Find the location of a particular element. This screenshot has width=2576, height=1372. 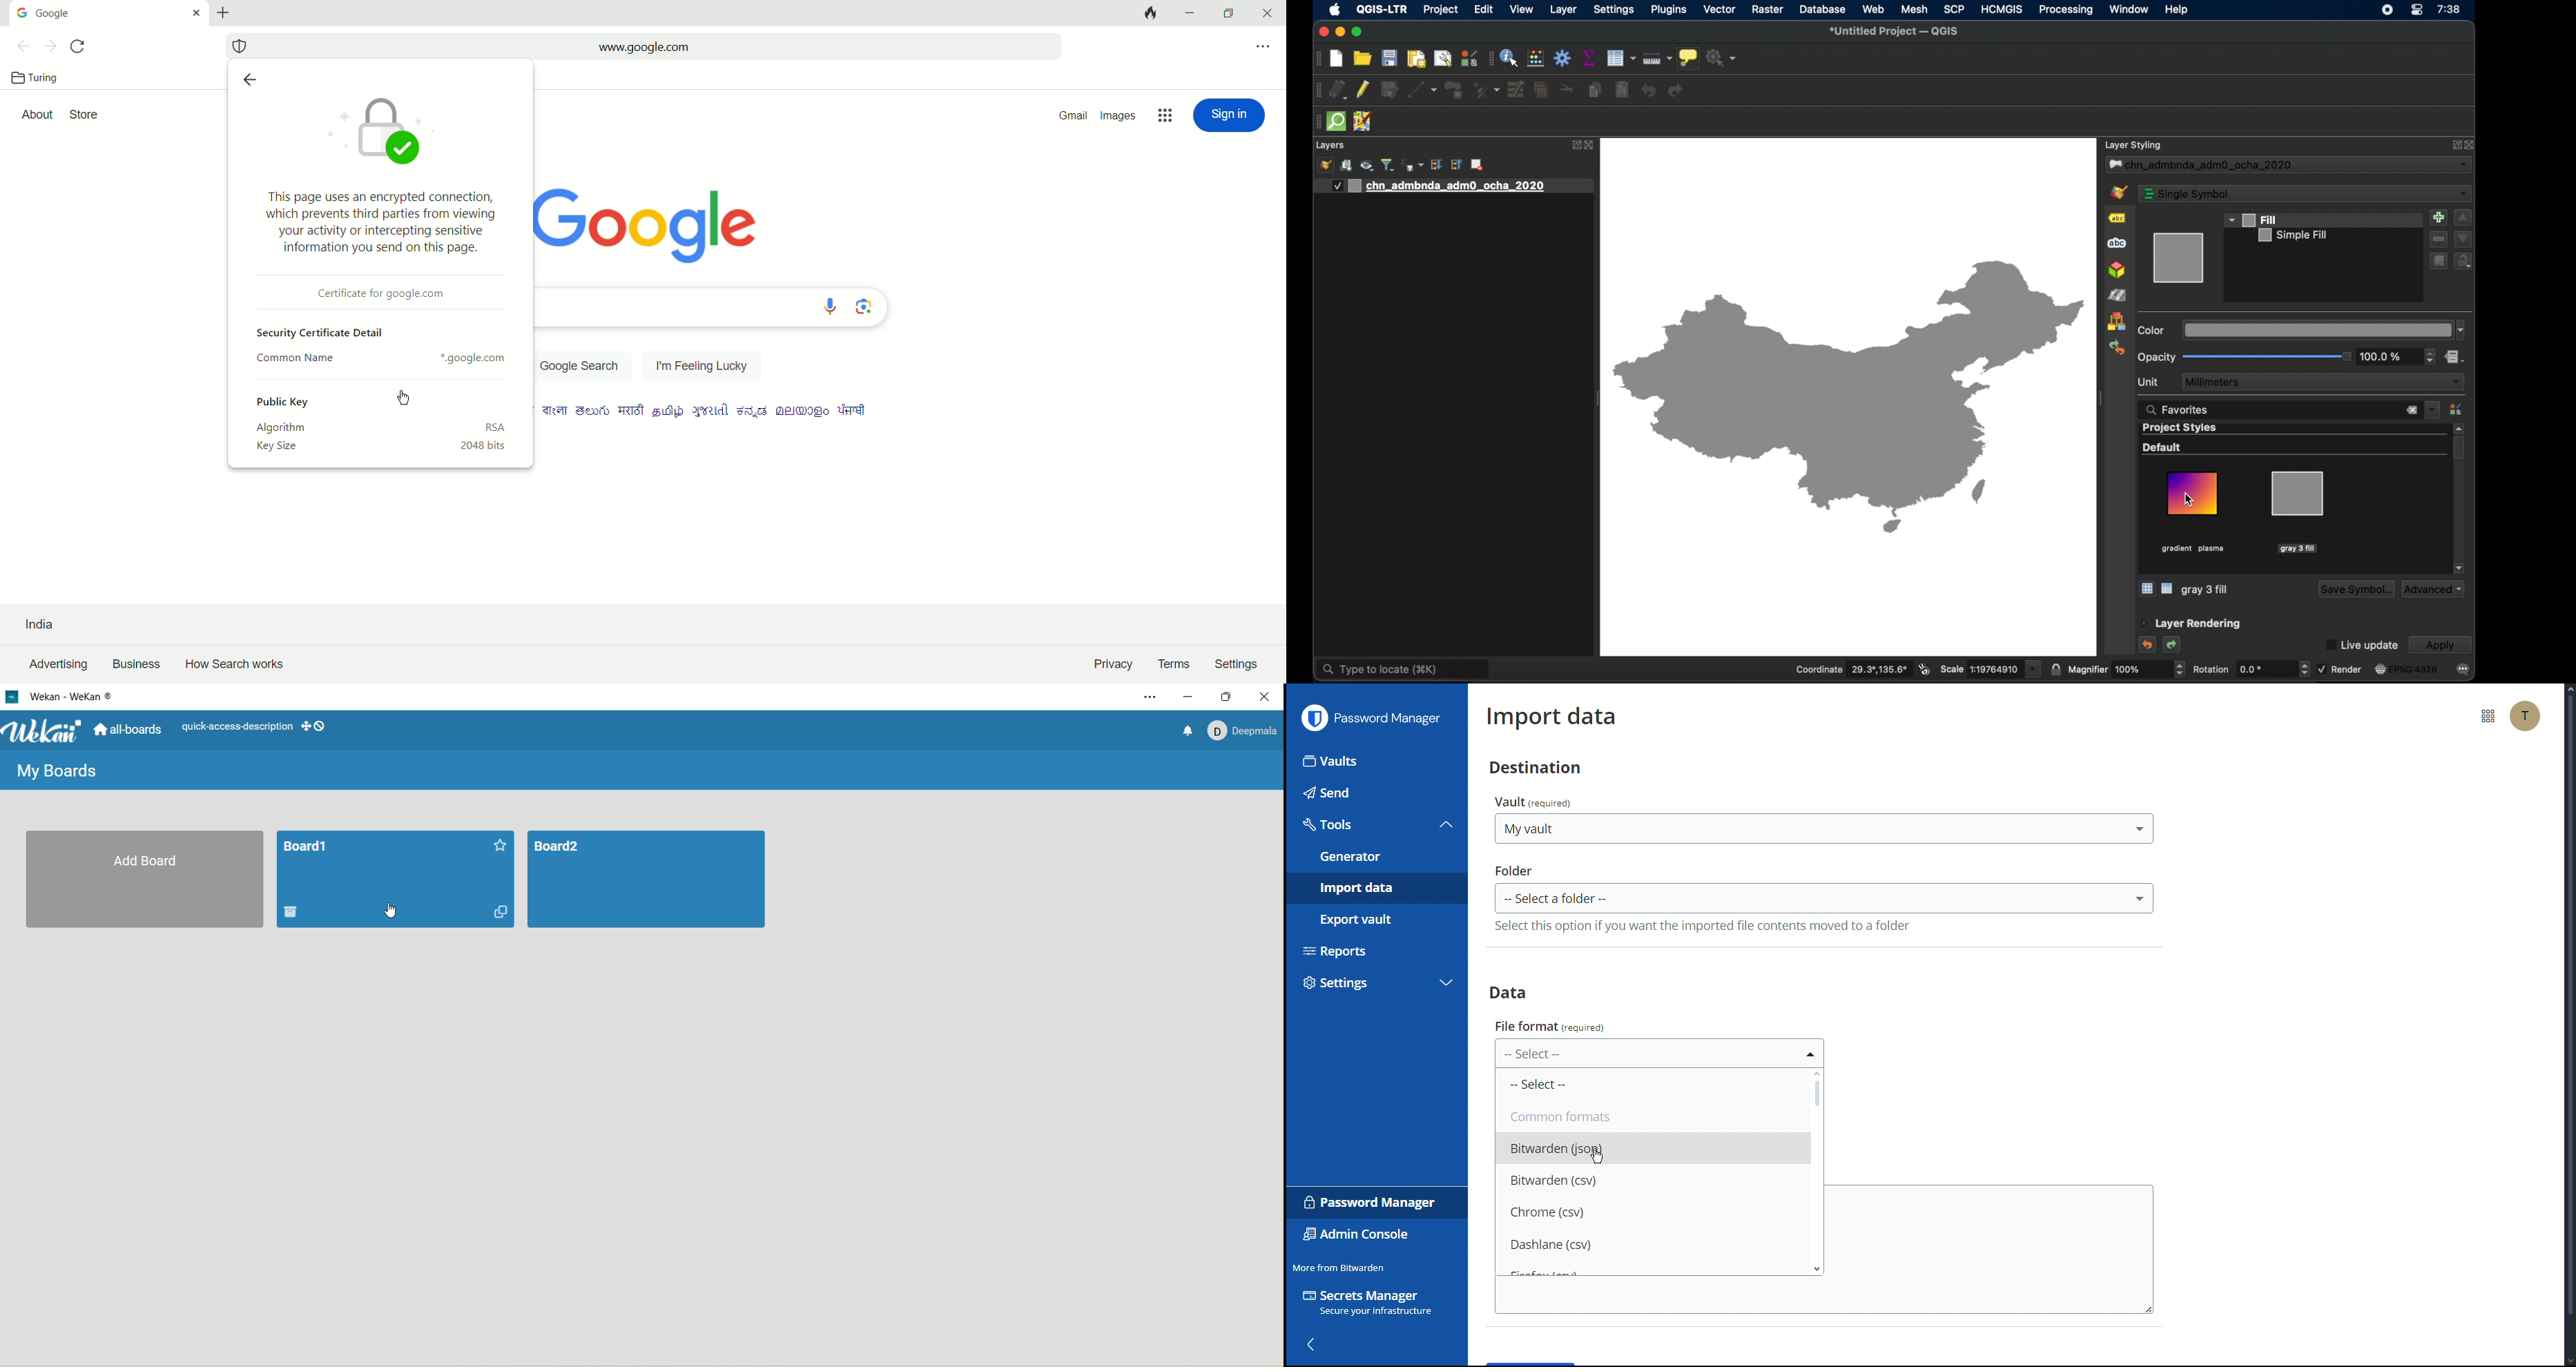

Import data is located at coordinates (1553, 713).